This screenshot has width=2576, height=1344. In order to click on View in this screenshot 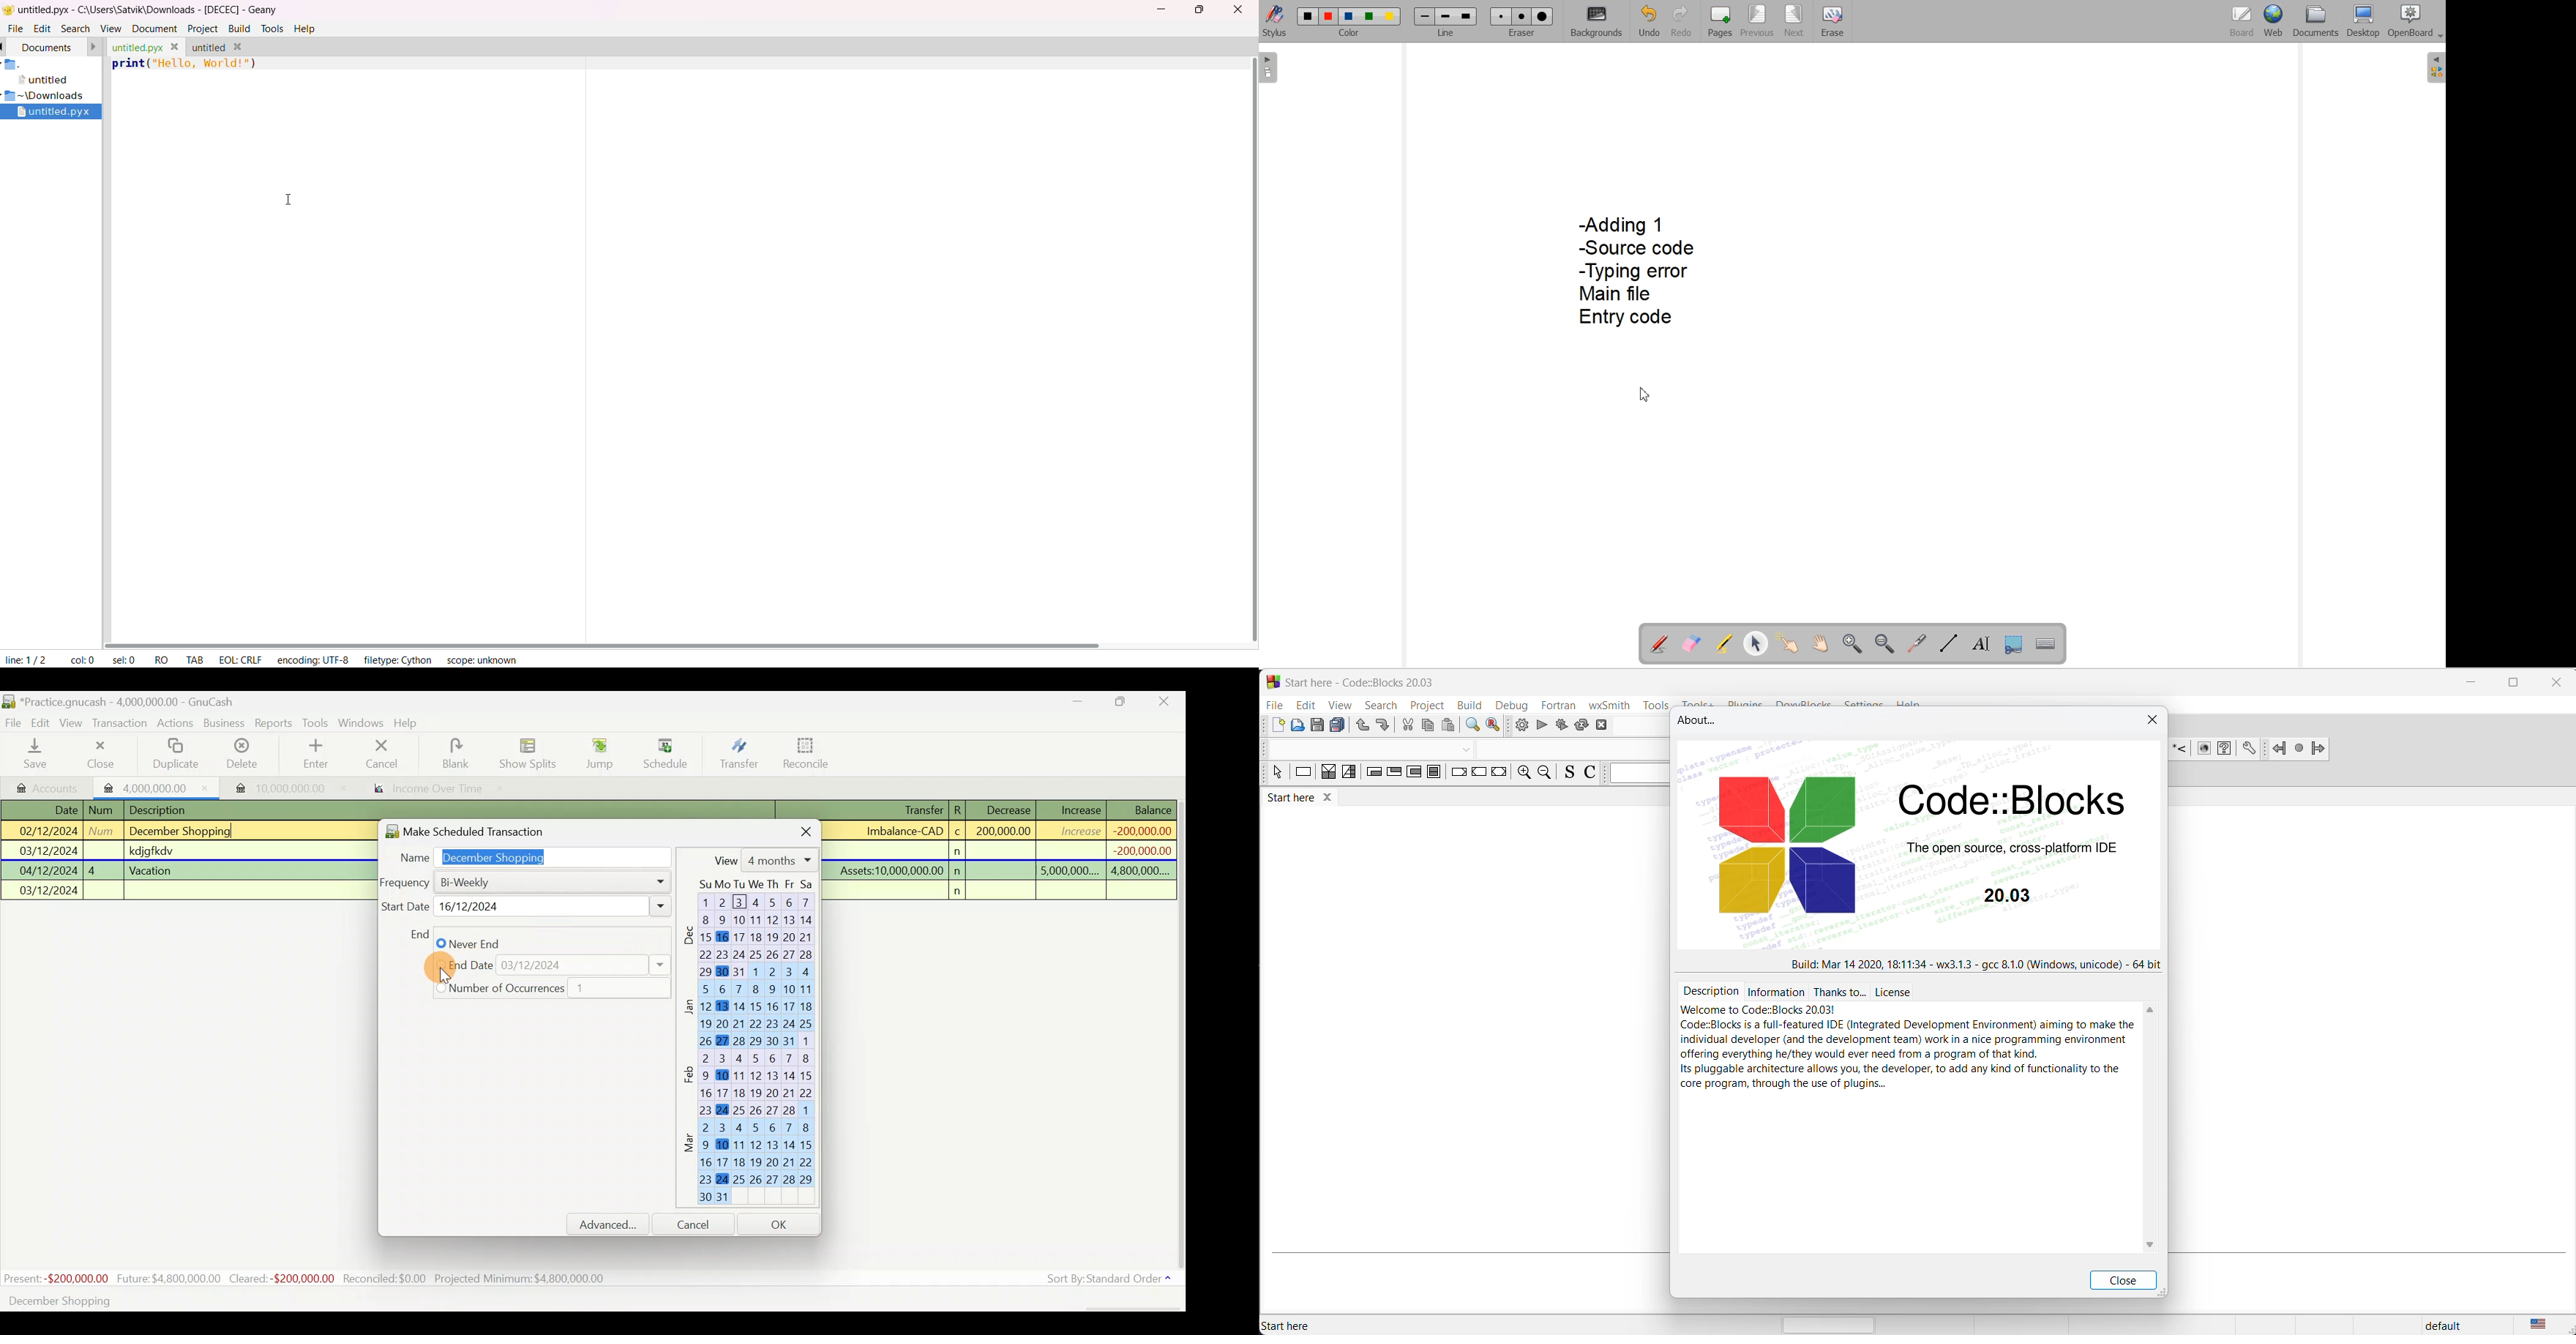, I will do `click(73, 723)`.